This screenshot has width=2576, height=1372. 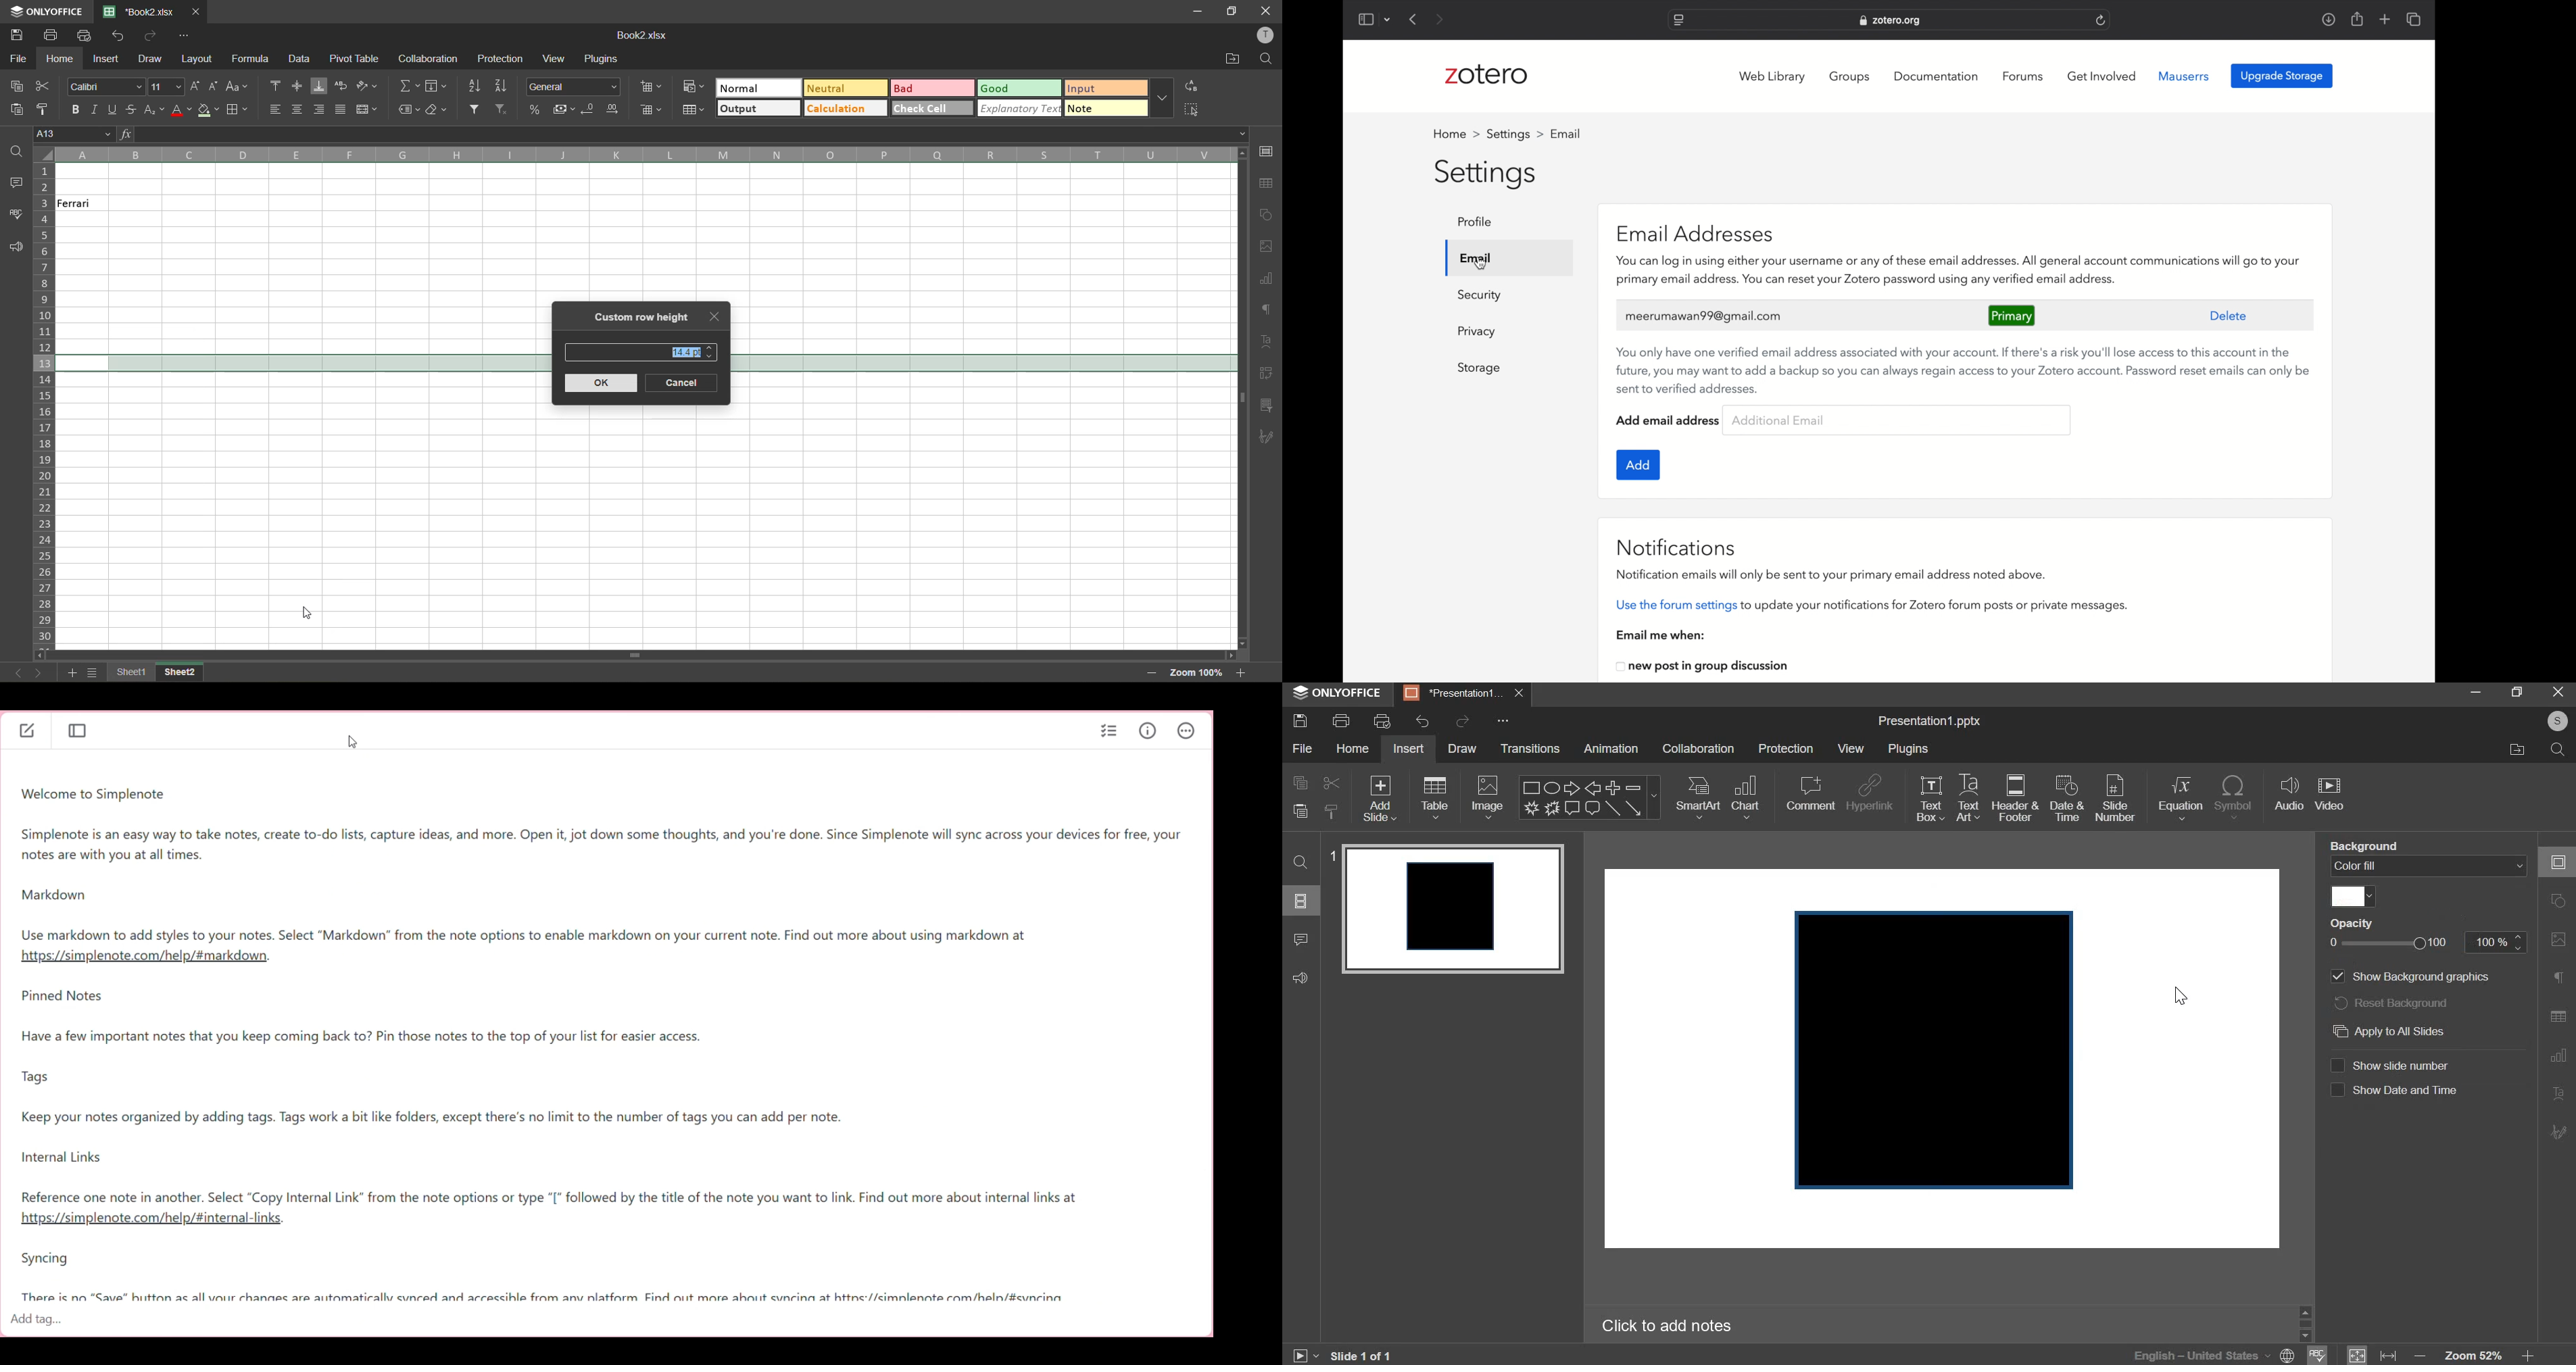 What do you see at coordinates (2352, 895) in the screenshot?
I see `Color selection` at bounding box center [2352, 895].